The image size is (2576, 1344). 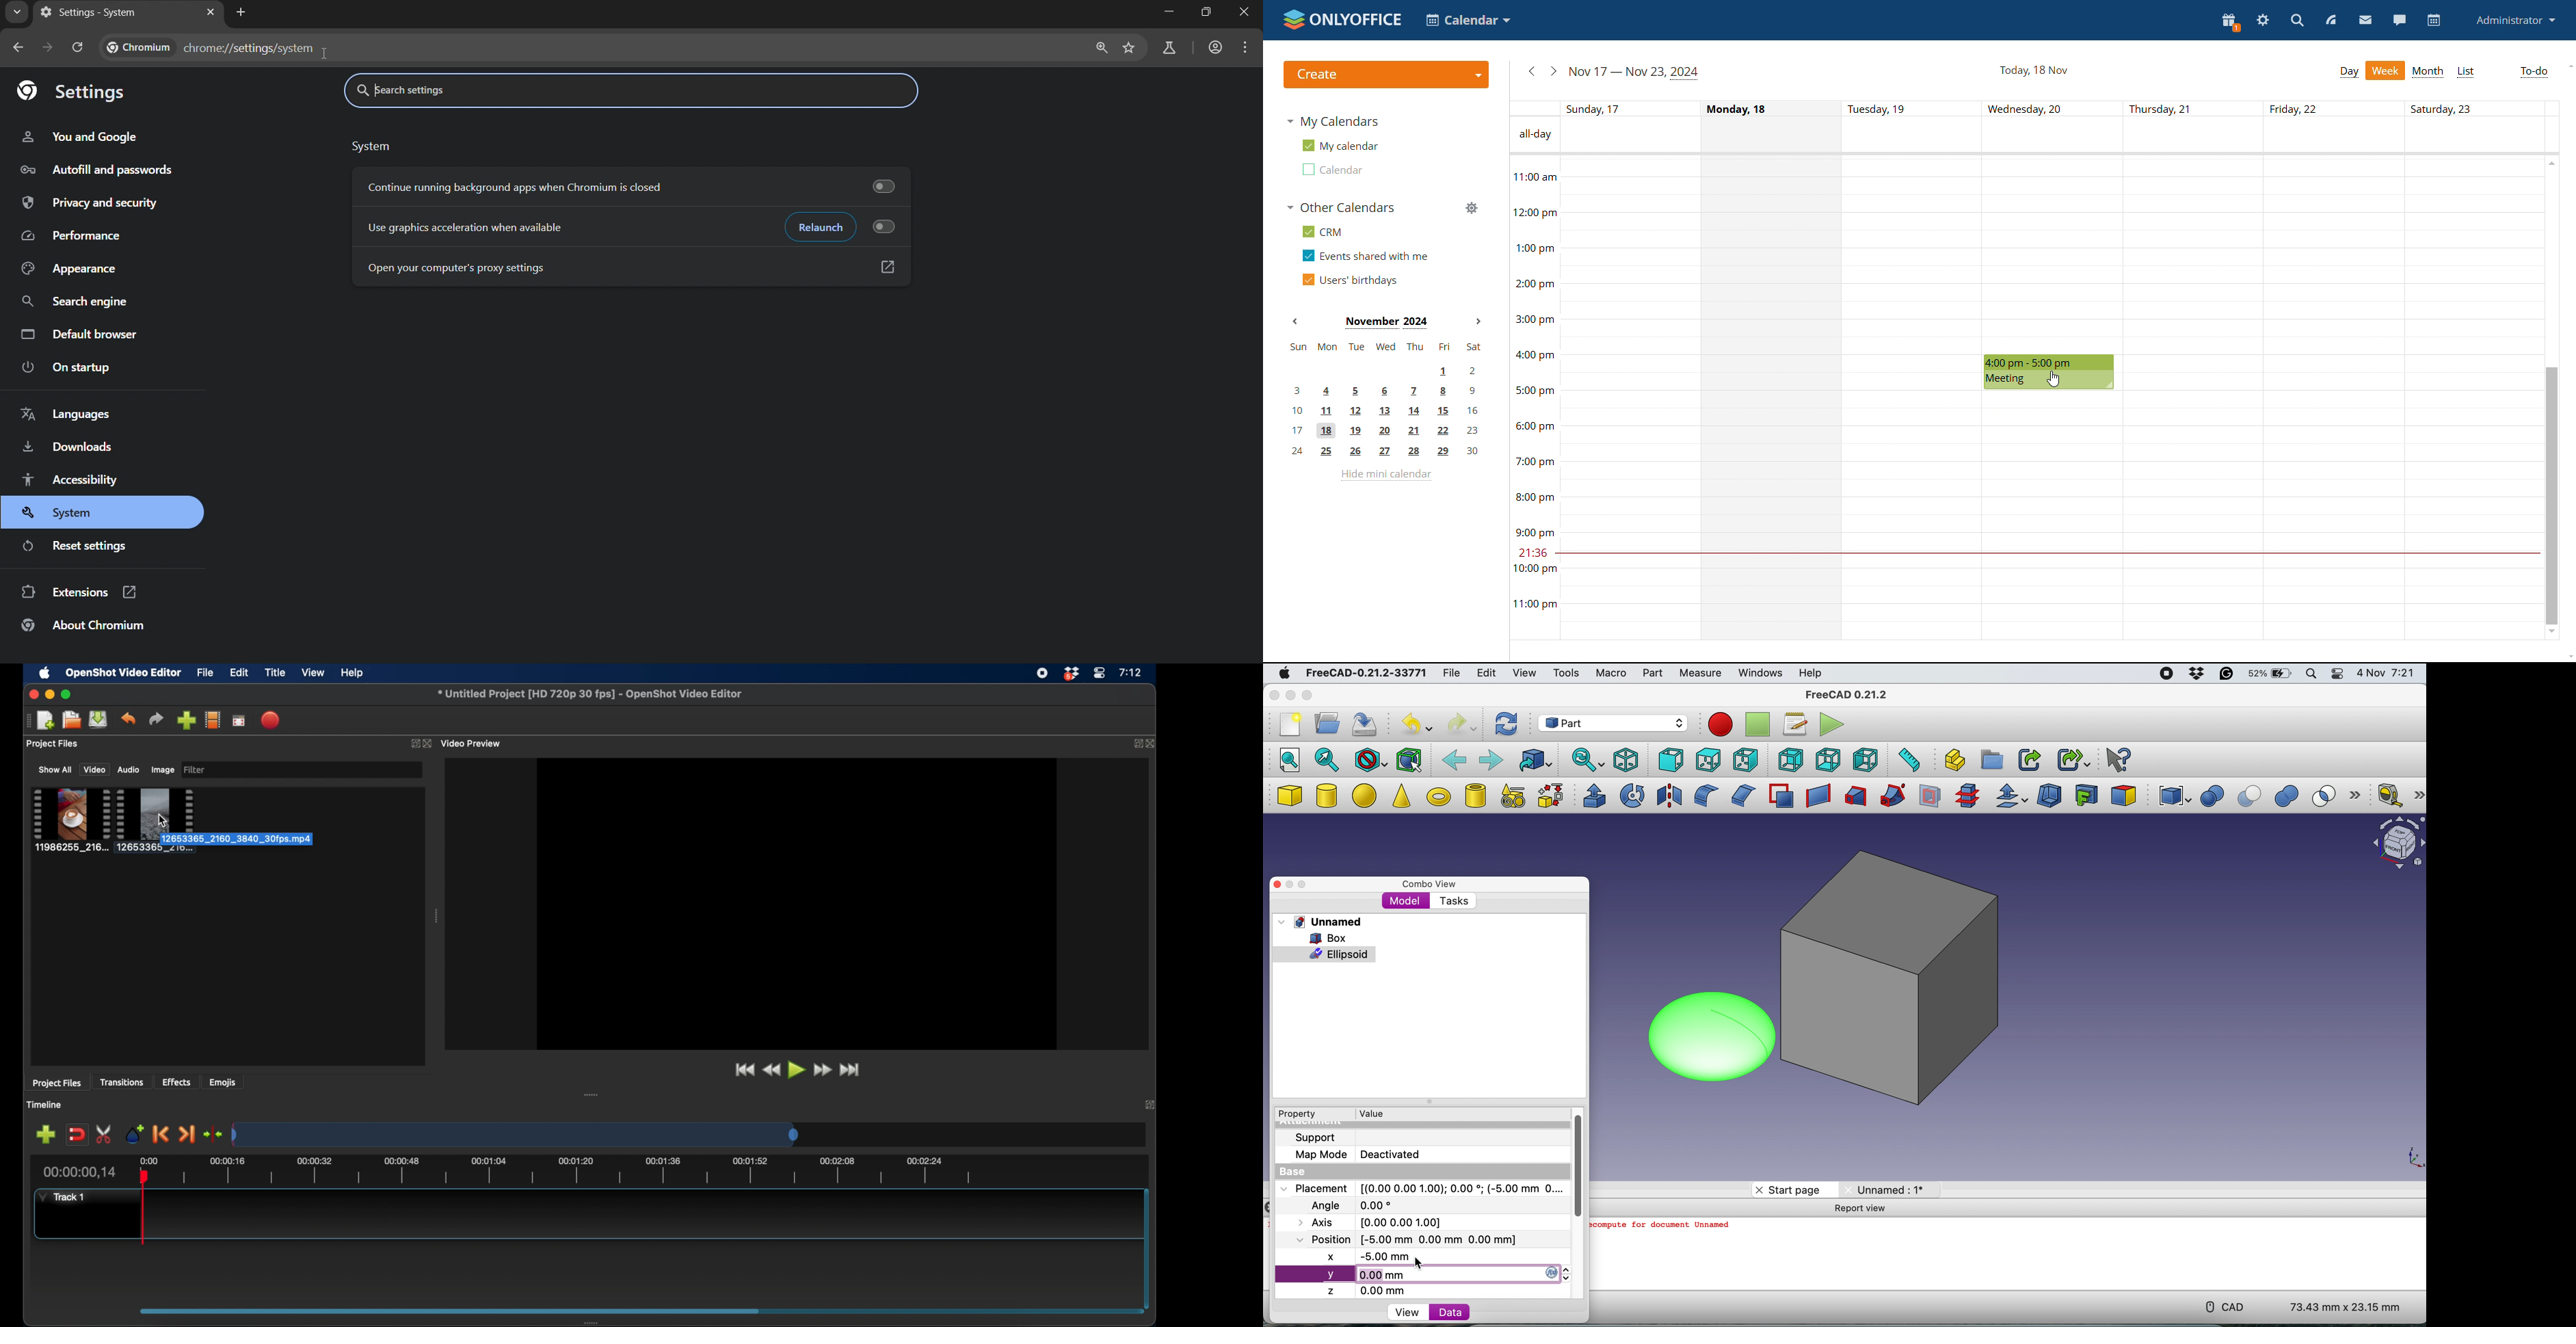 I want to click on minimise, so click(x=1289, y=695).